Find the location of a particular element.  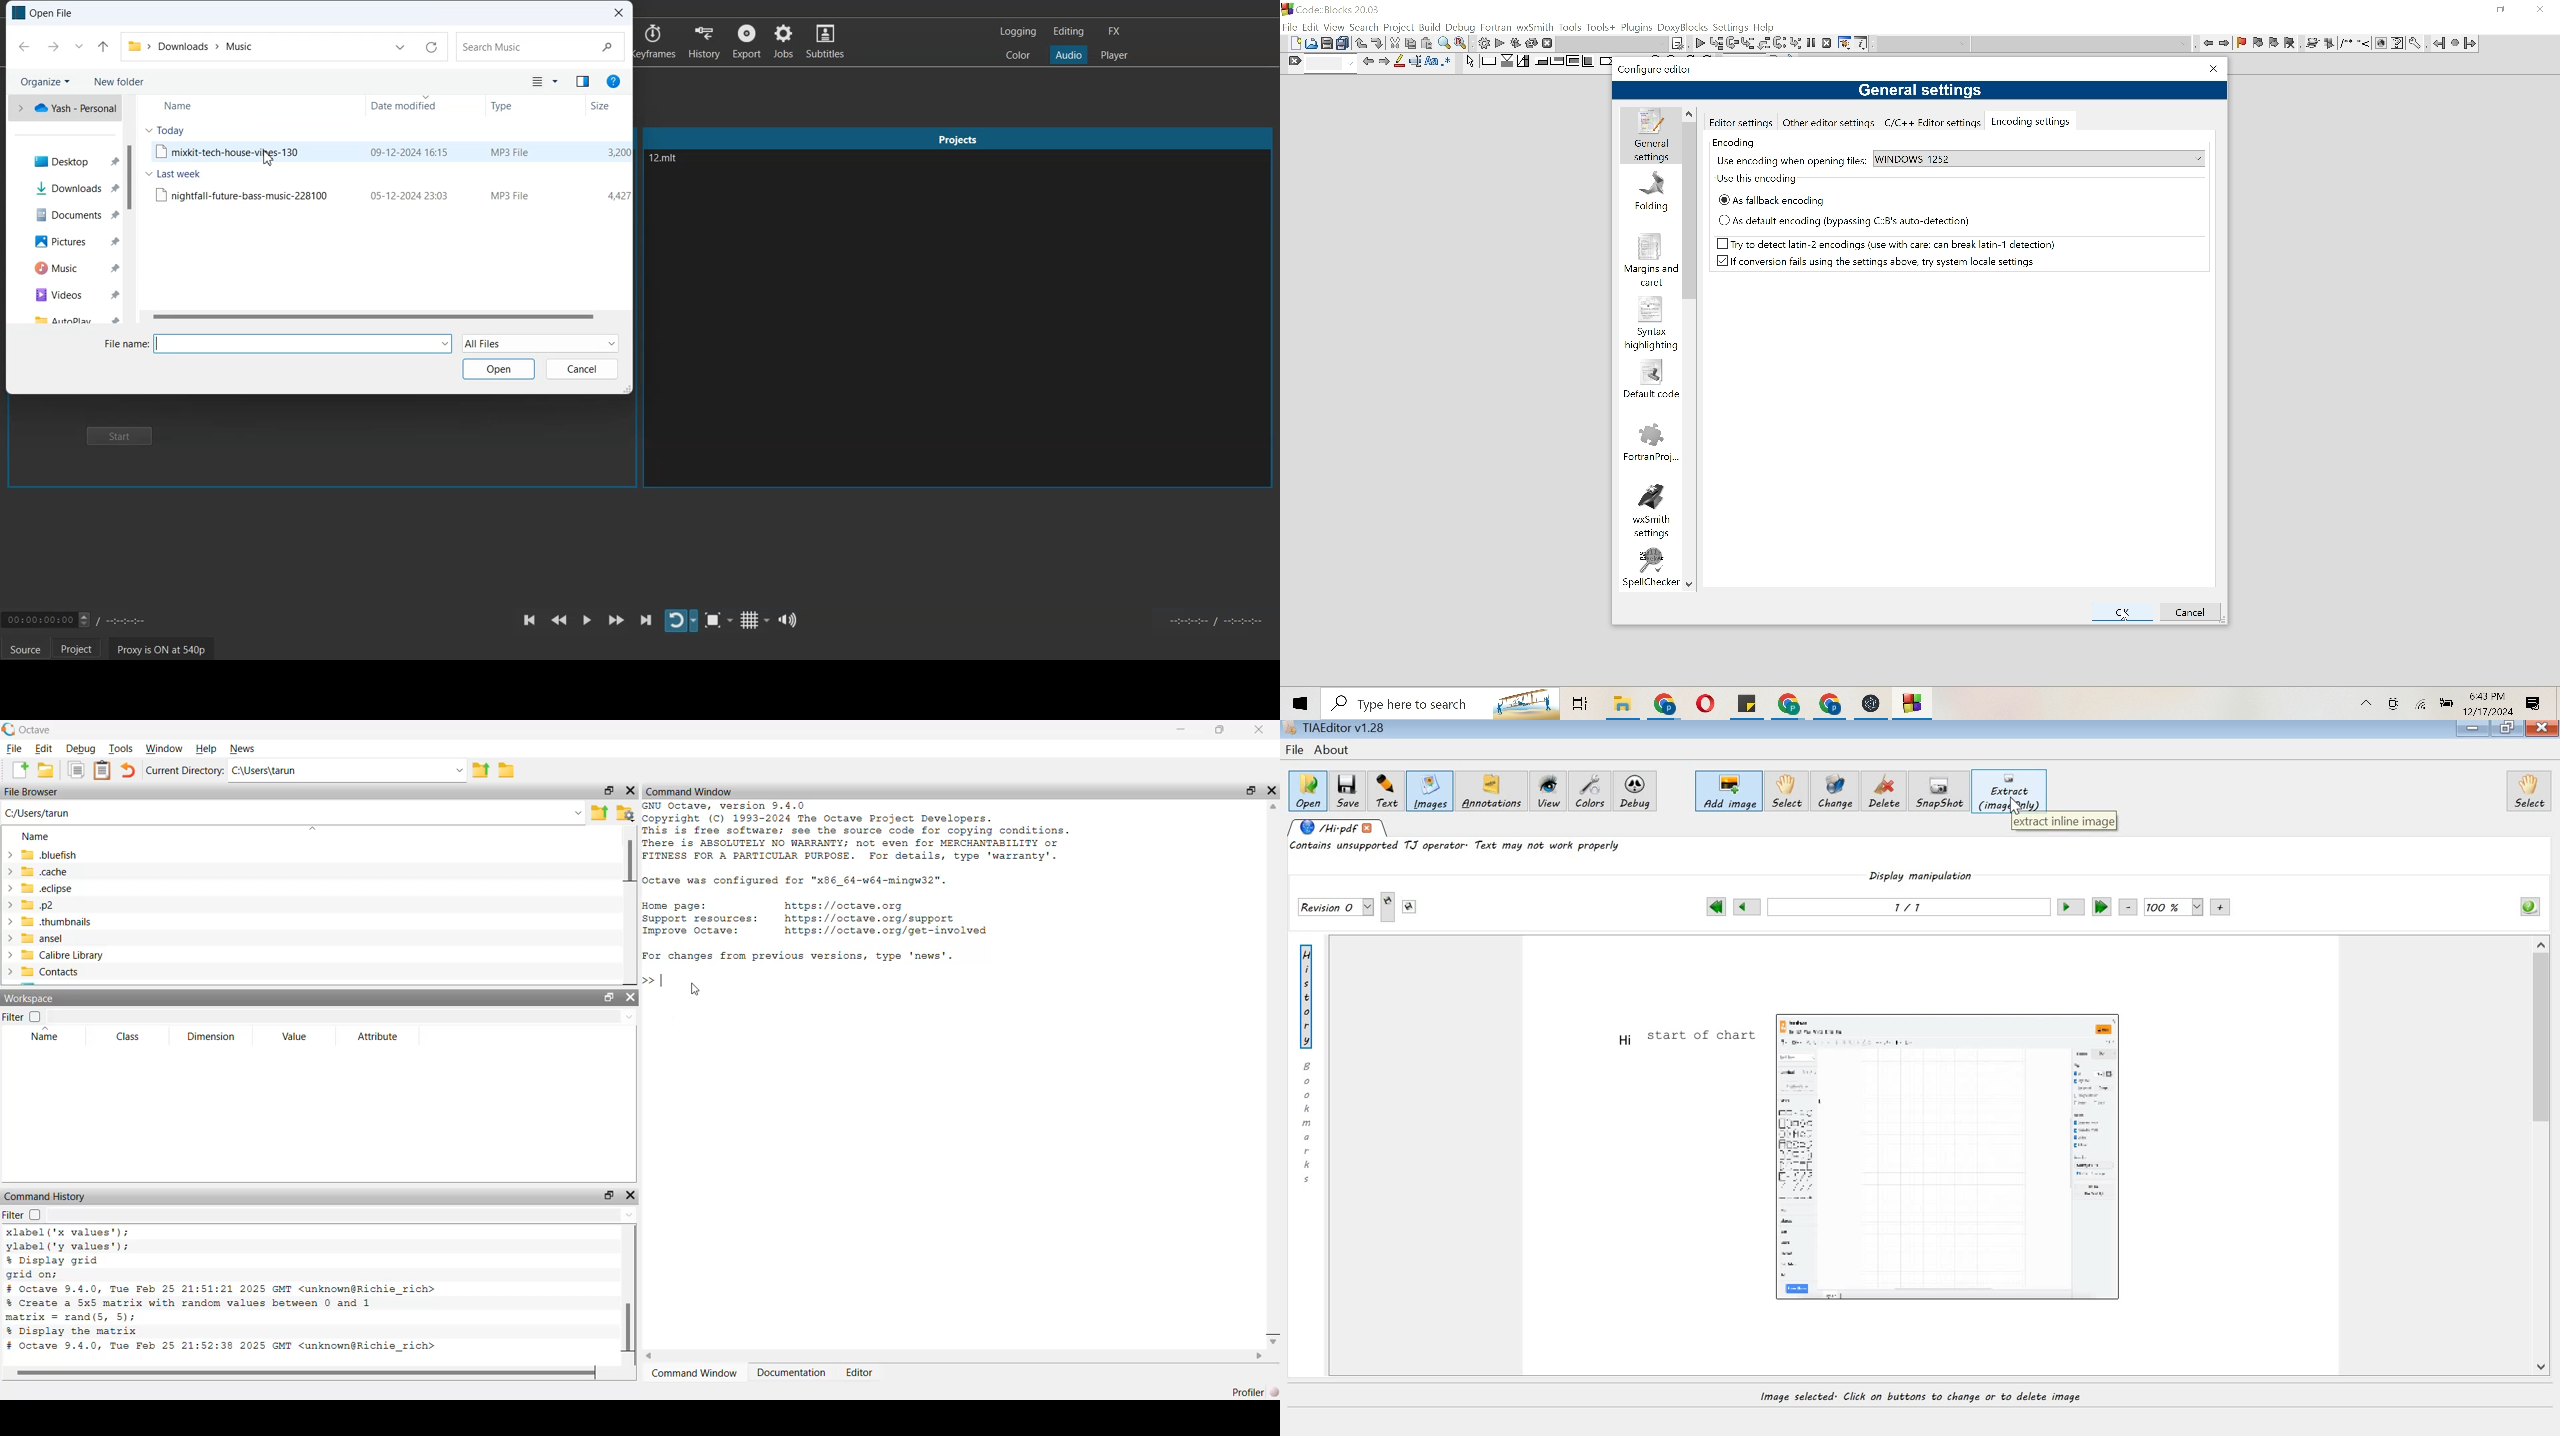

Use encoding when opening files is located at coordinates (1788, 162).